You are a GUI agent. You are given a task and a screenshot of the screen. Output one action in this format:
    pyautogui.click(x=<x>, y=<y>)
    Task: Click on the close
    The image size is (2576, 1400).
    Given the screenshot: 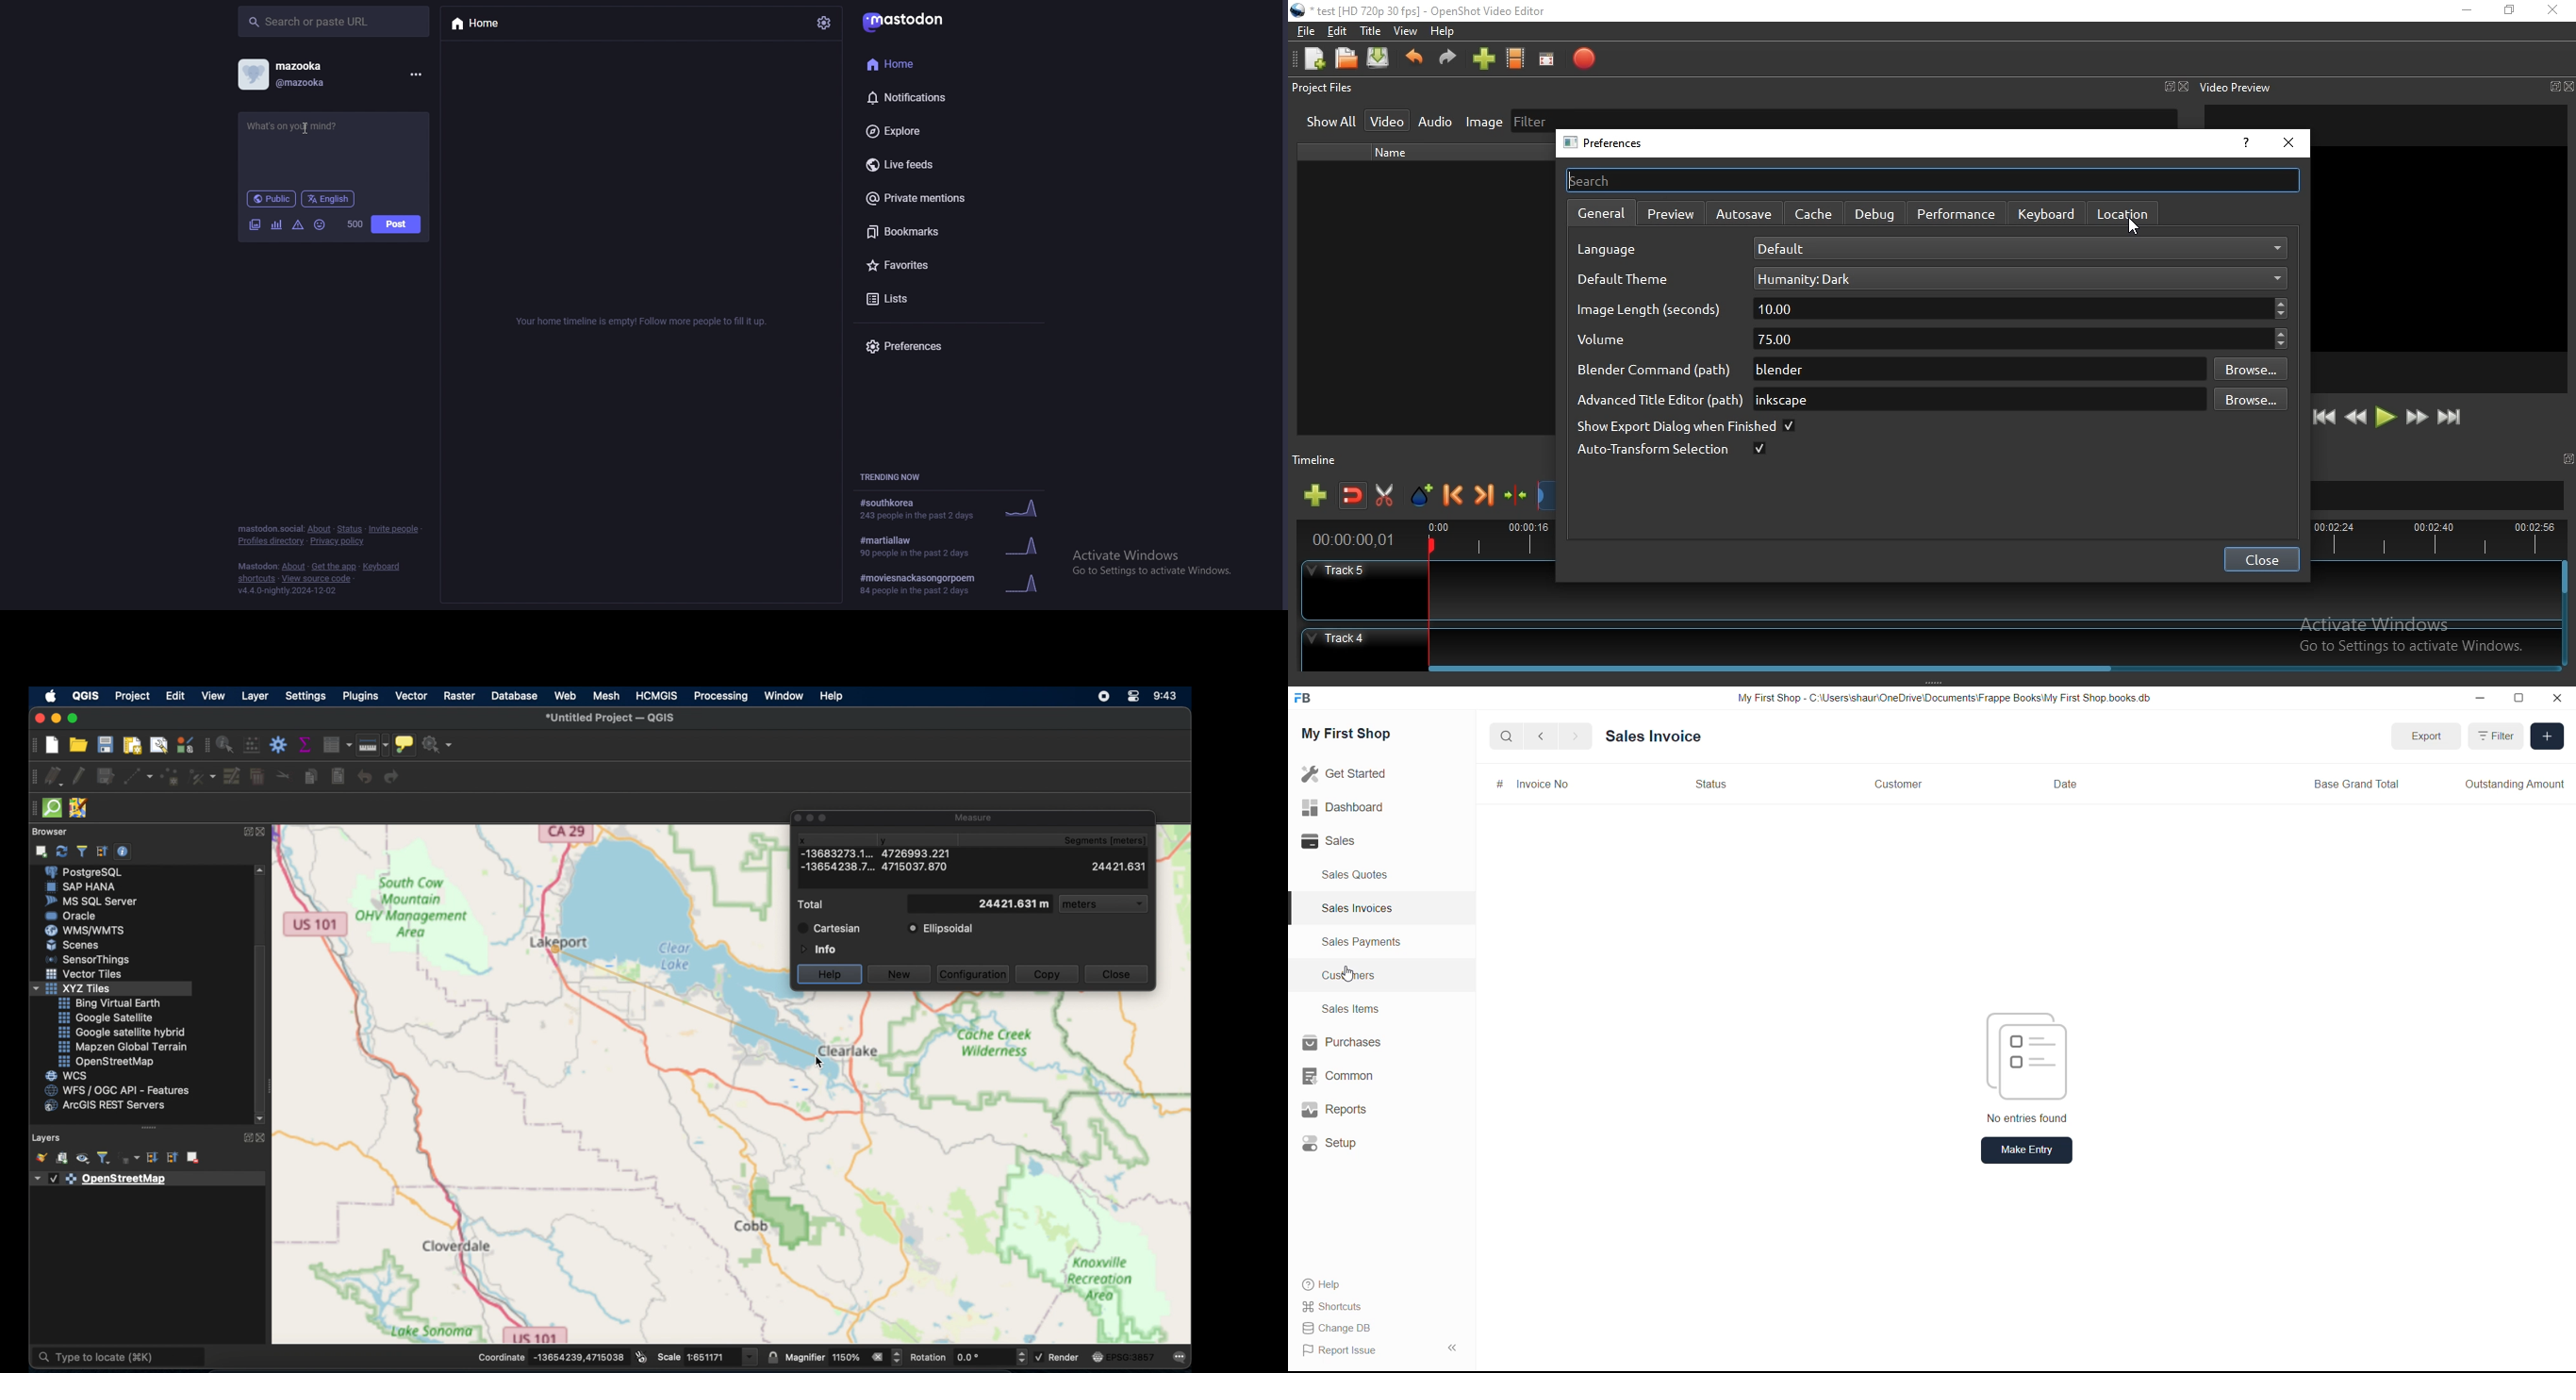 What is the action you would take?
    pyautogui.click(x=2261, y=560)
    